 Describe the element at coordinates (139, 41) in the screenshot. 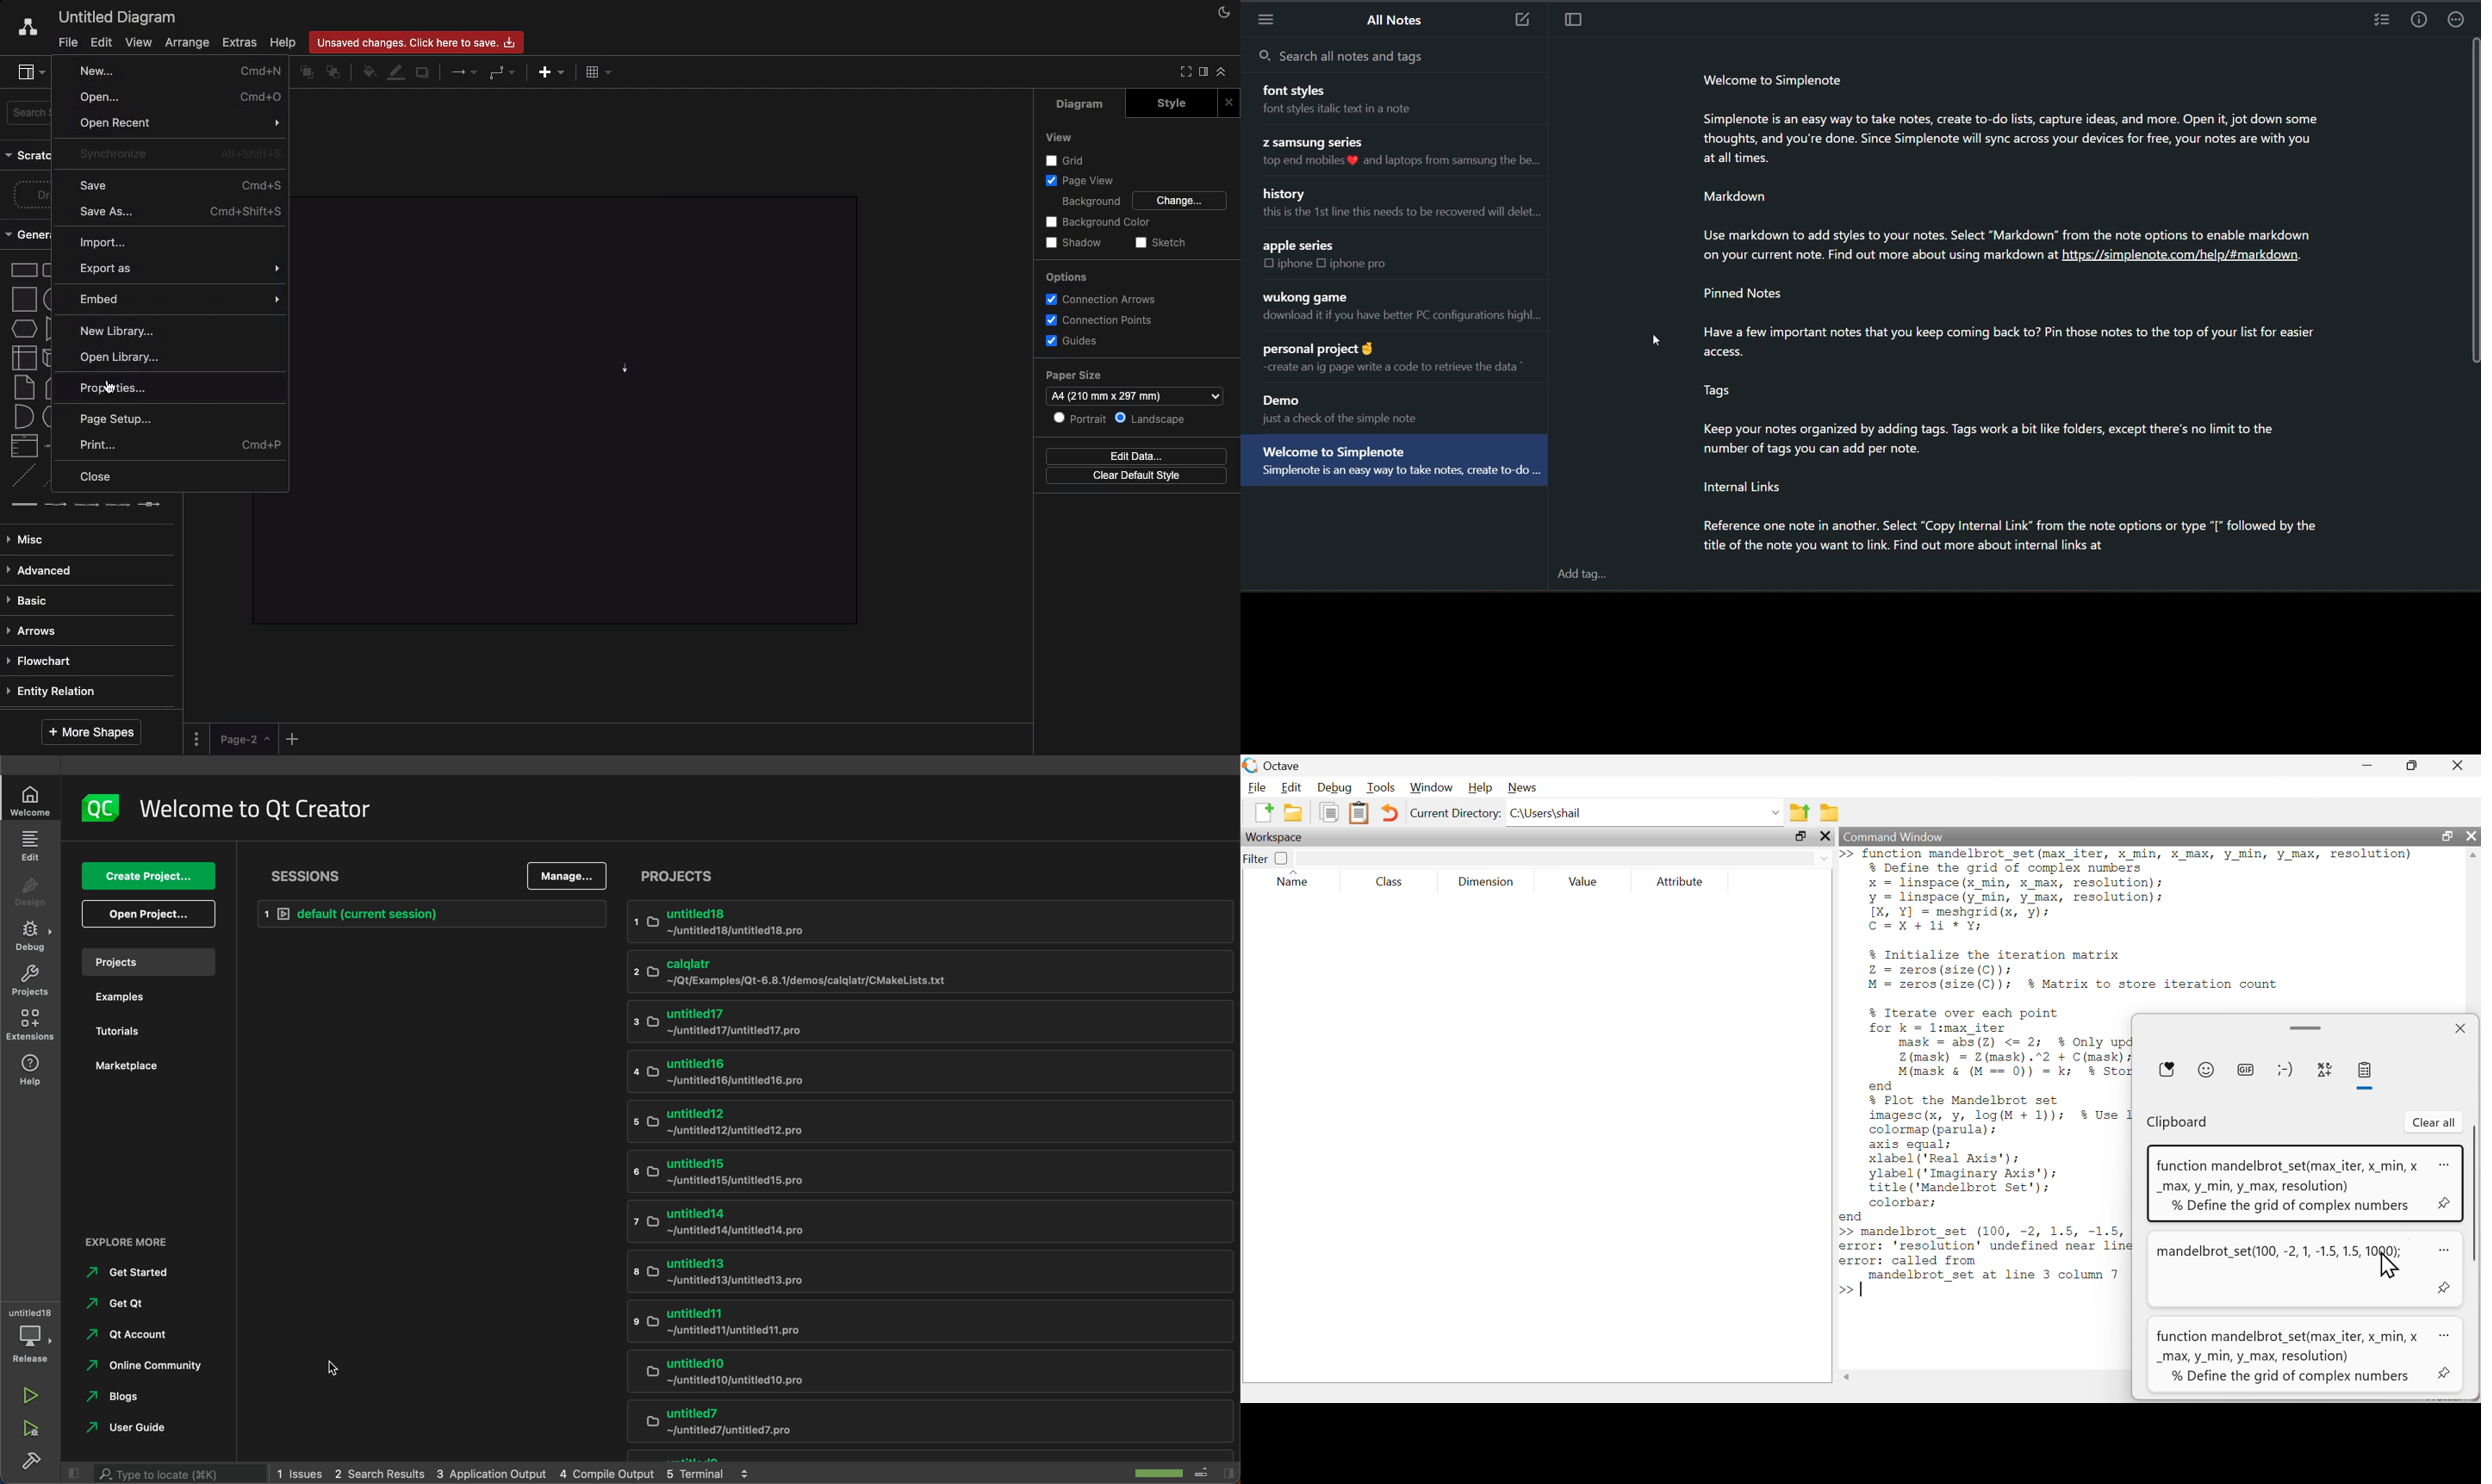

I see `View` at that location.